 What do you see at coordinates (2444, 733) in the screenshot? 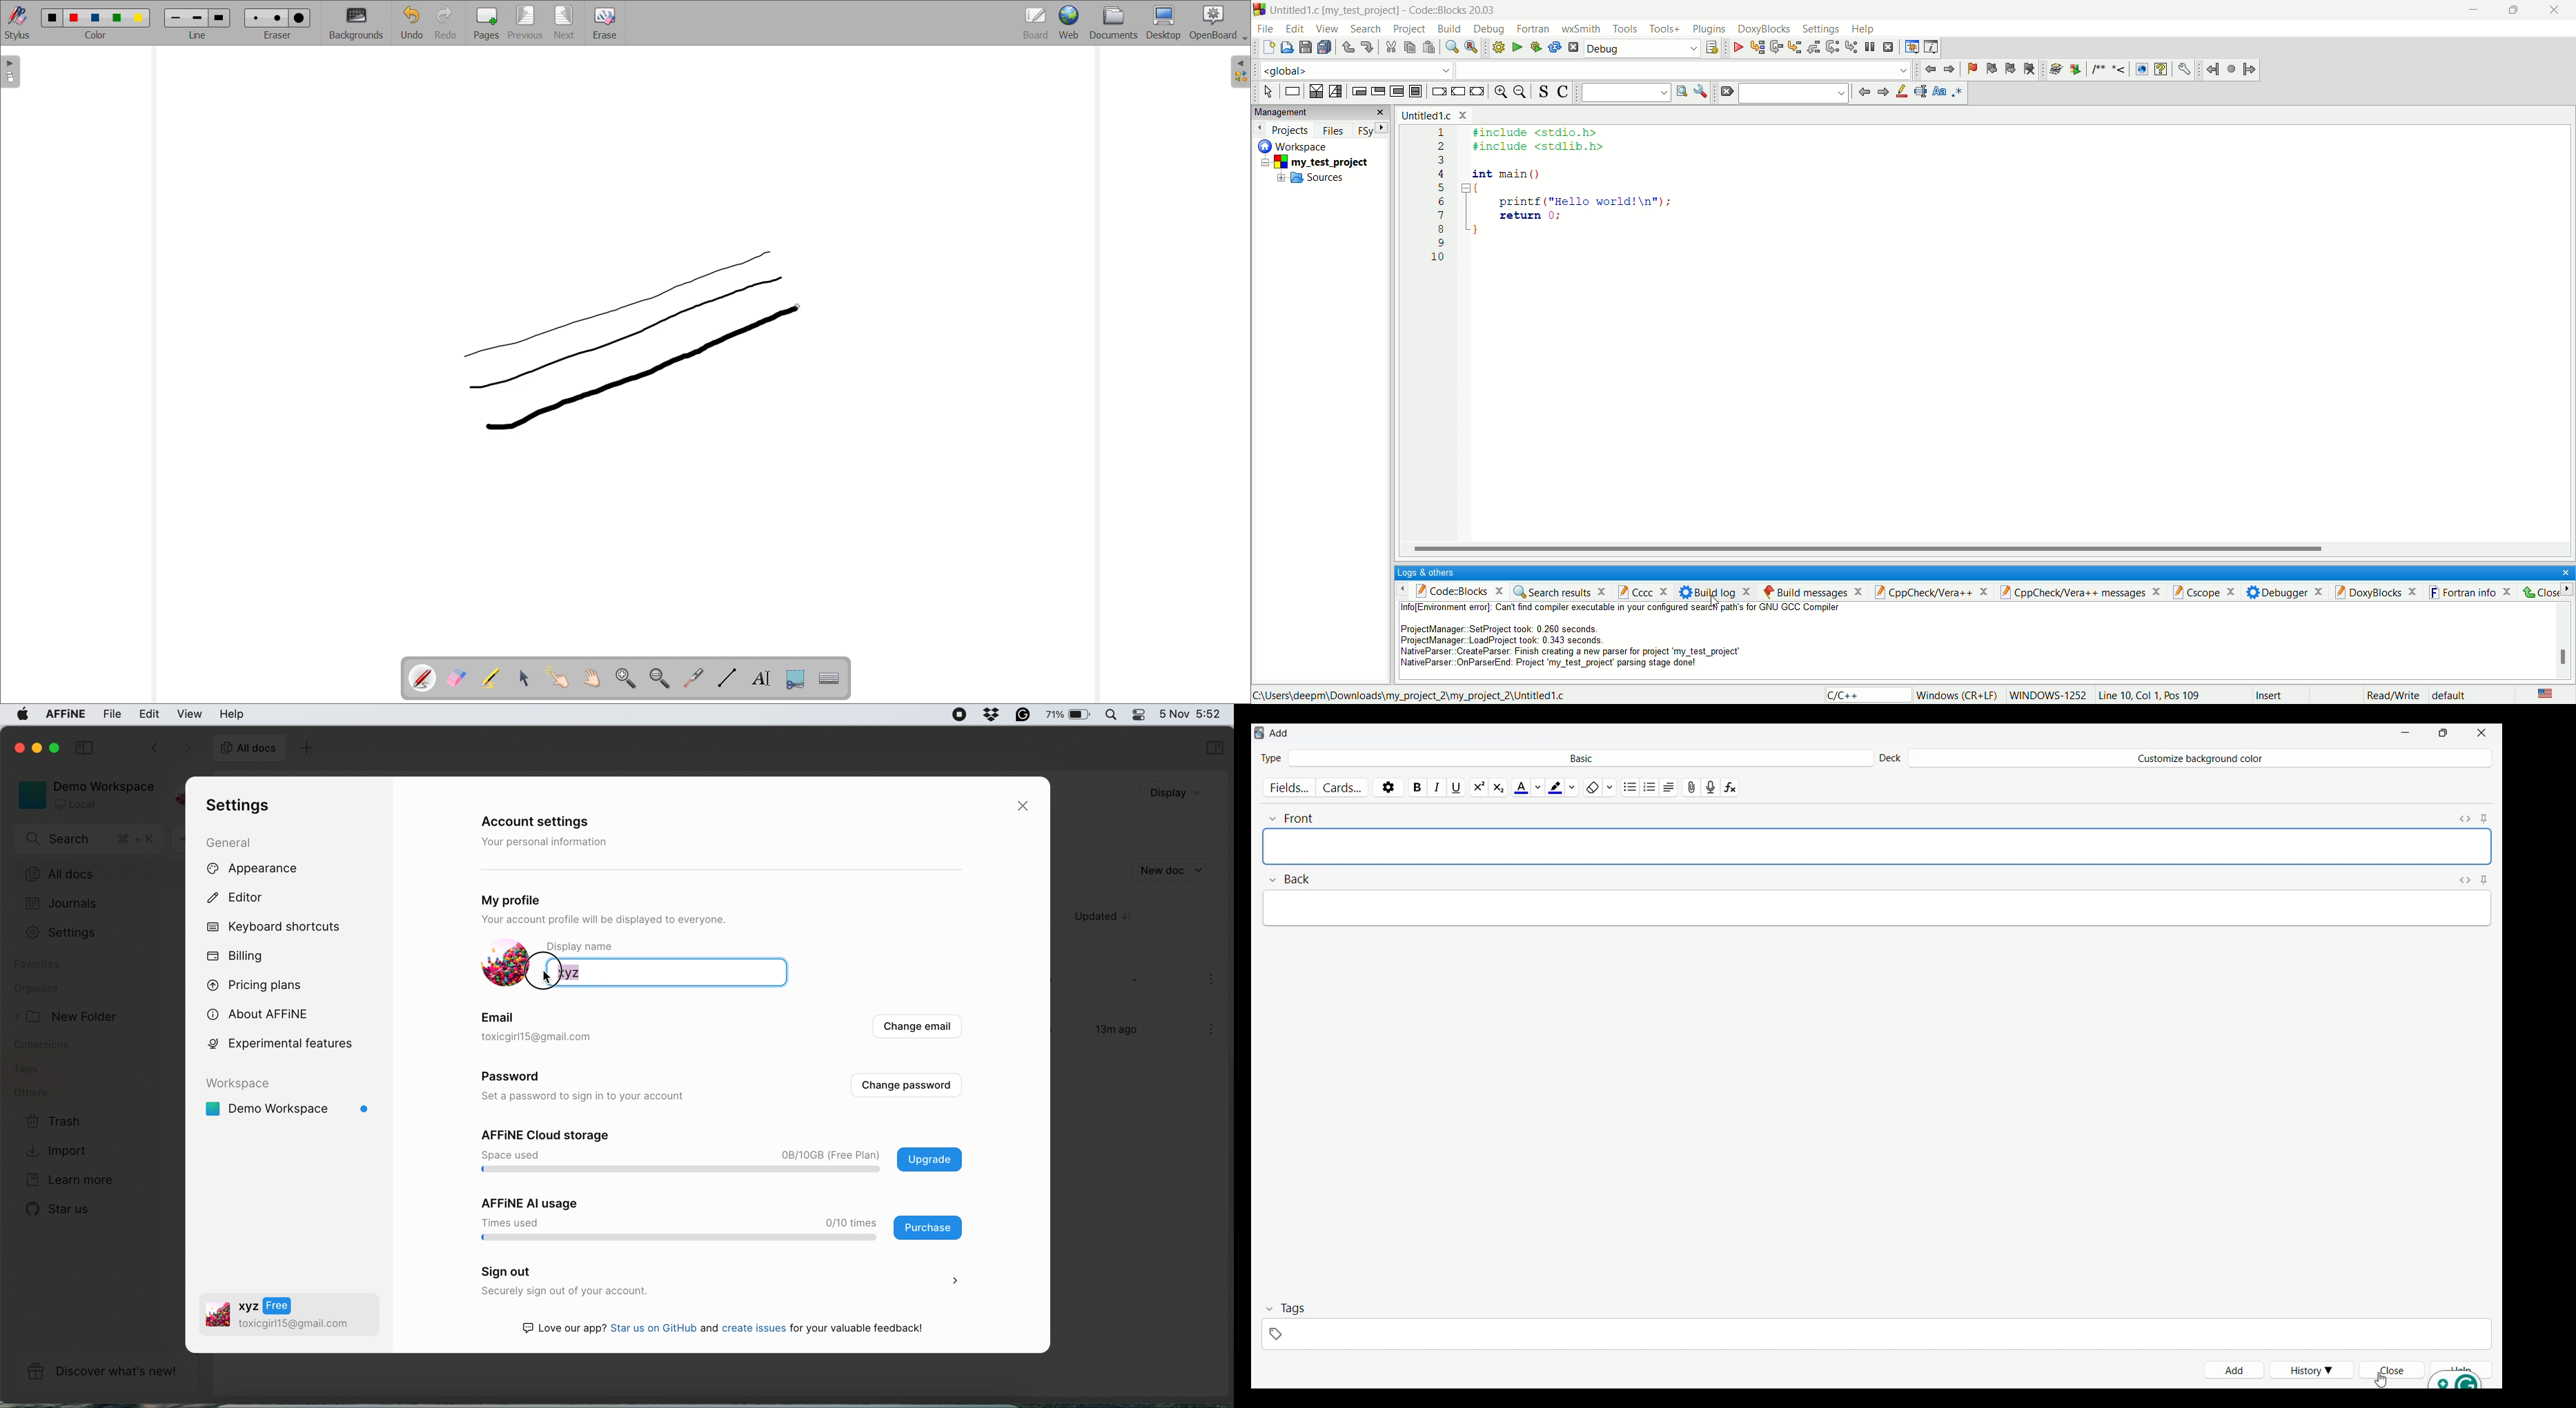
I see `Show interface in smaller tab` at bounding box center [2444, 733].